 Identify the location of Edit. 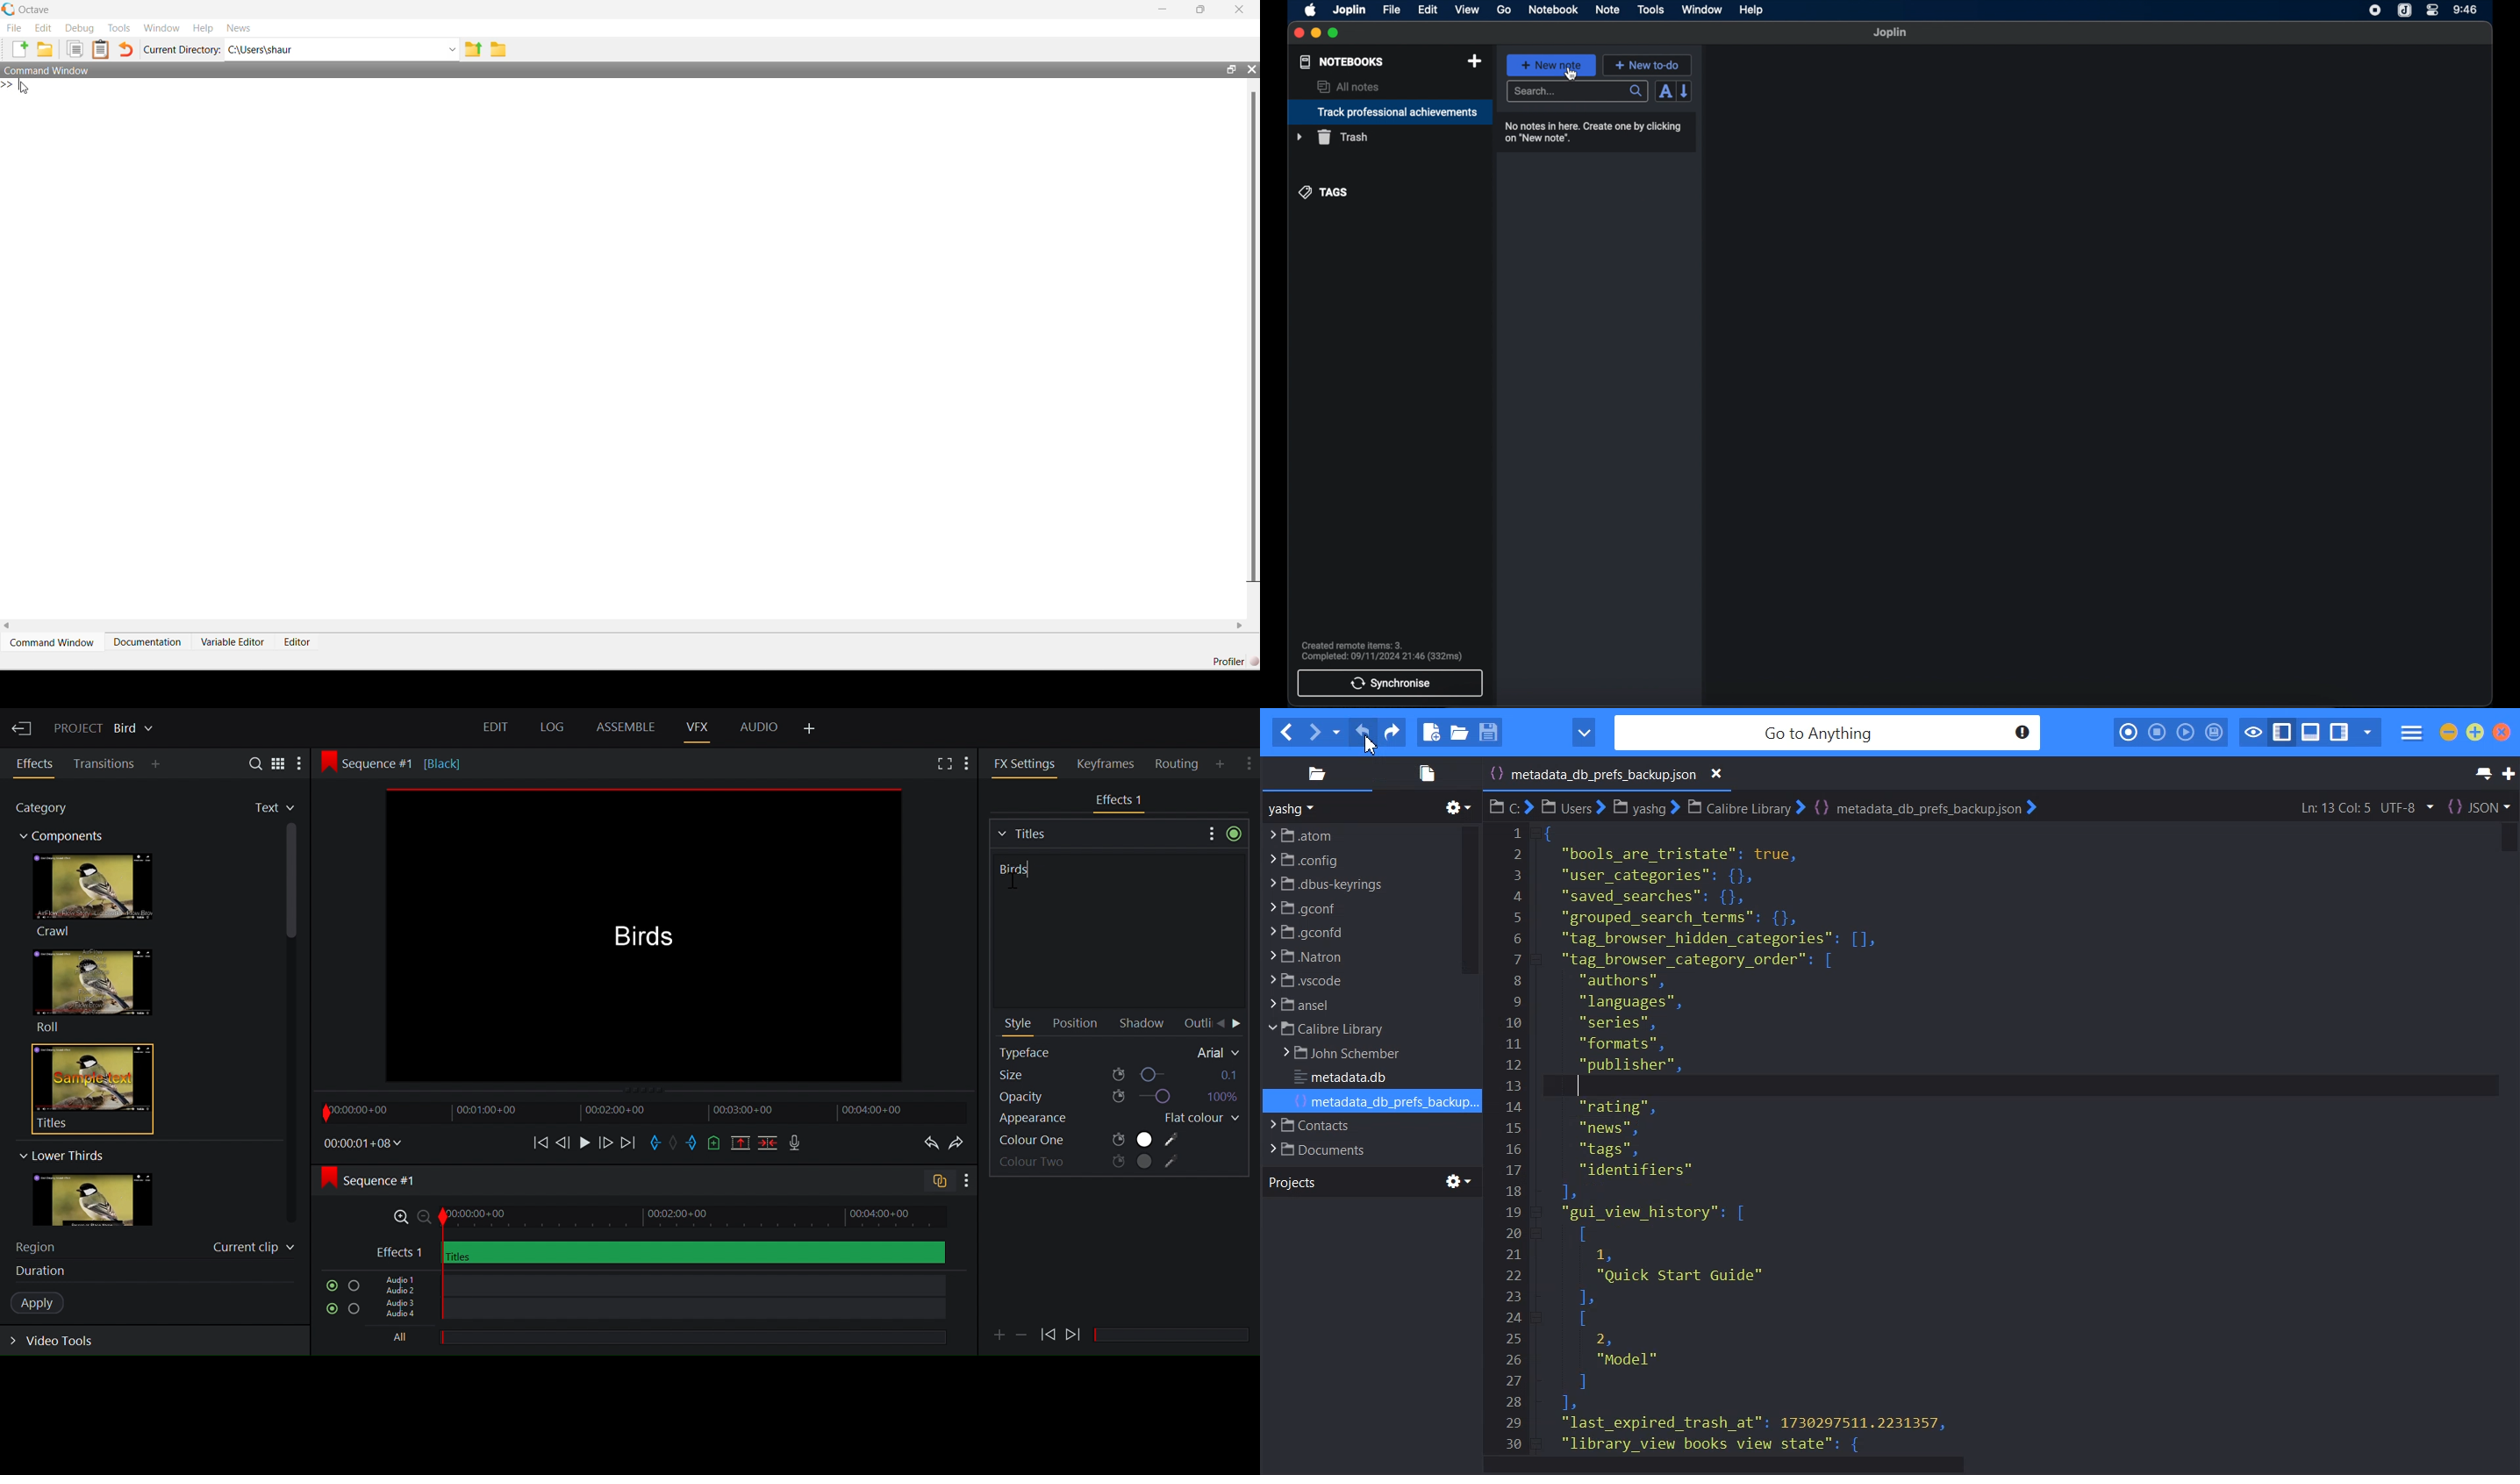
(497, 729).